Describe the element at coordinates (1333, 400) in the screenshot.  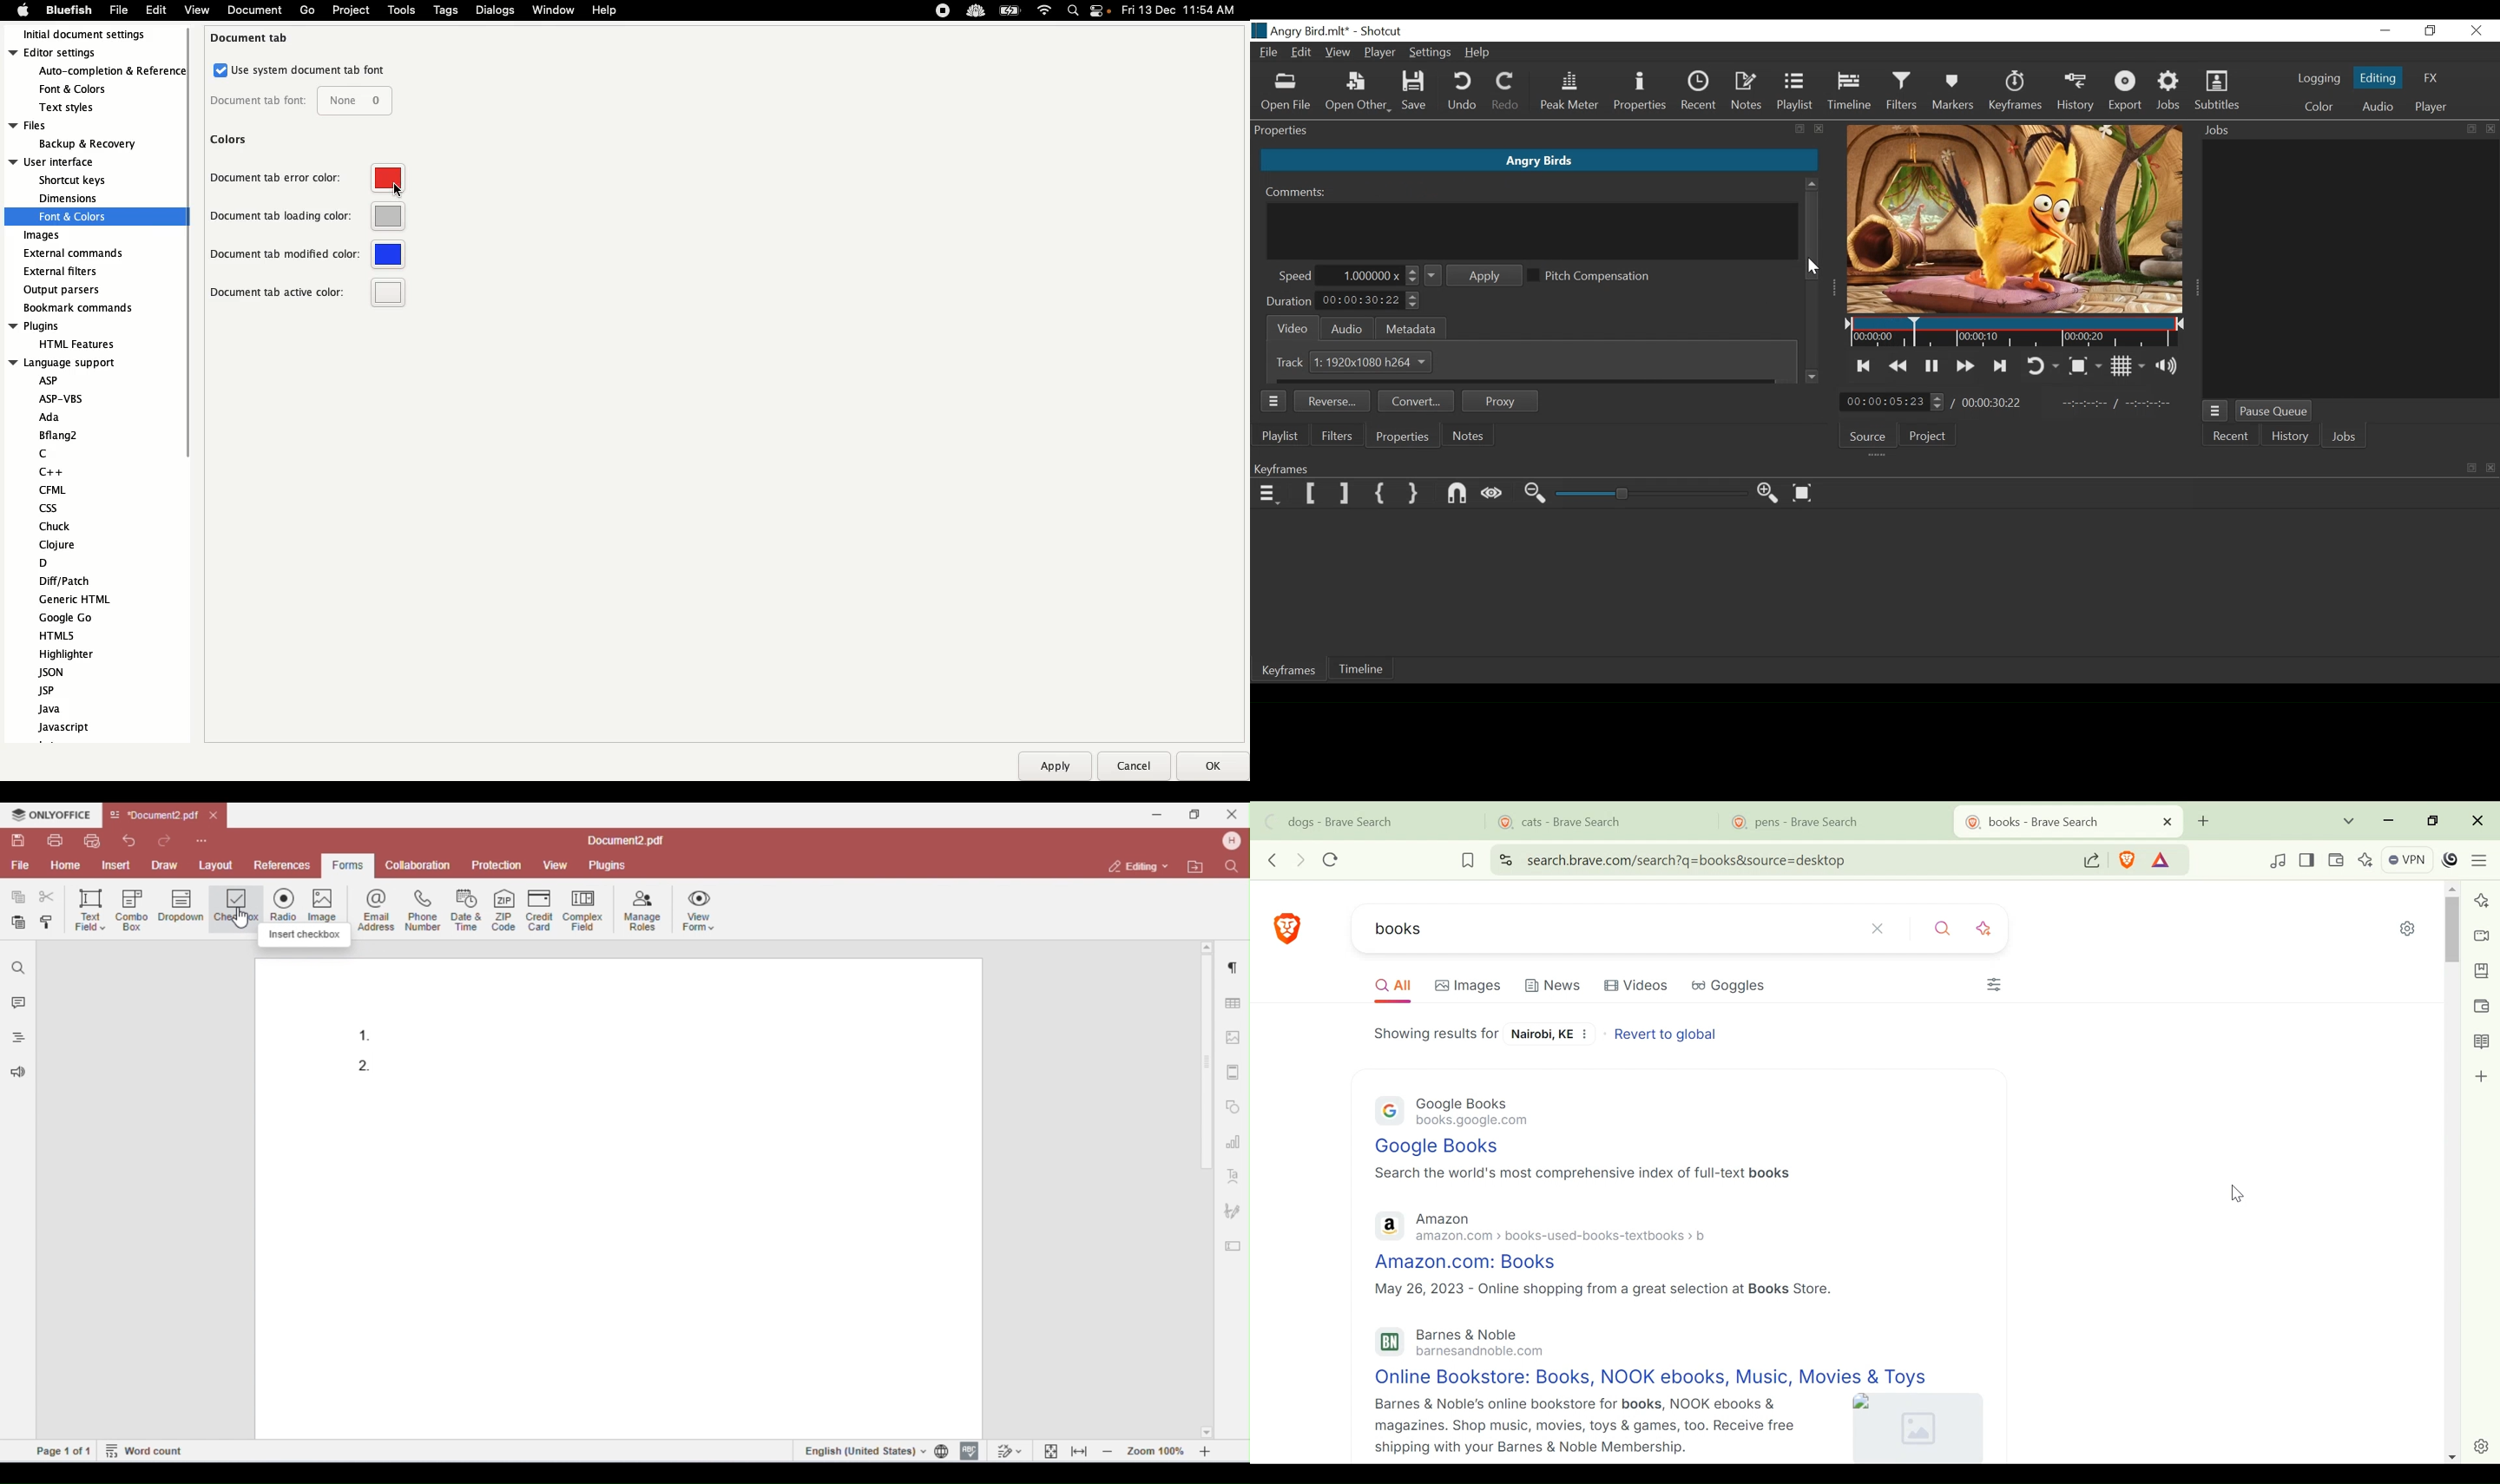
I see `Reverse` at that location.